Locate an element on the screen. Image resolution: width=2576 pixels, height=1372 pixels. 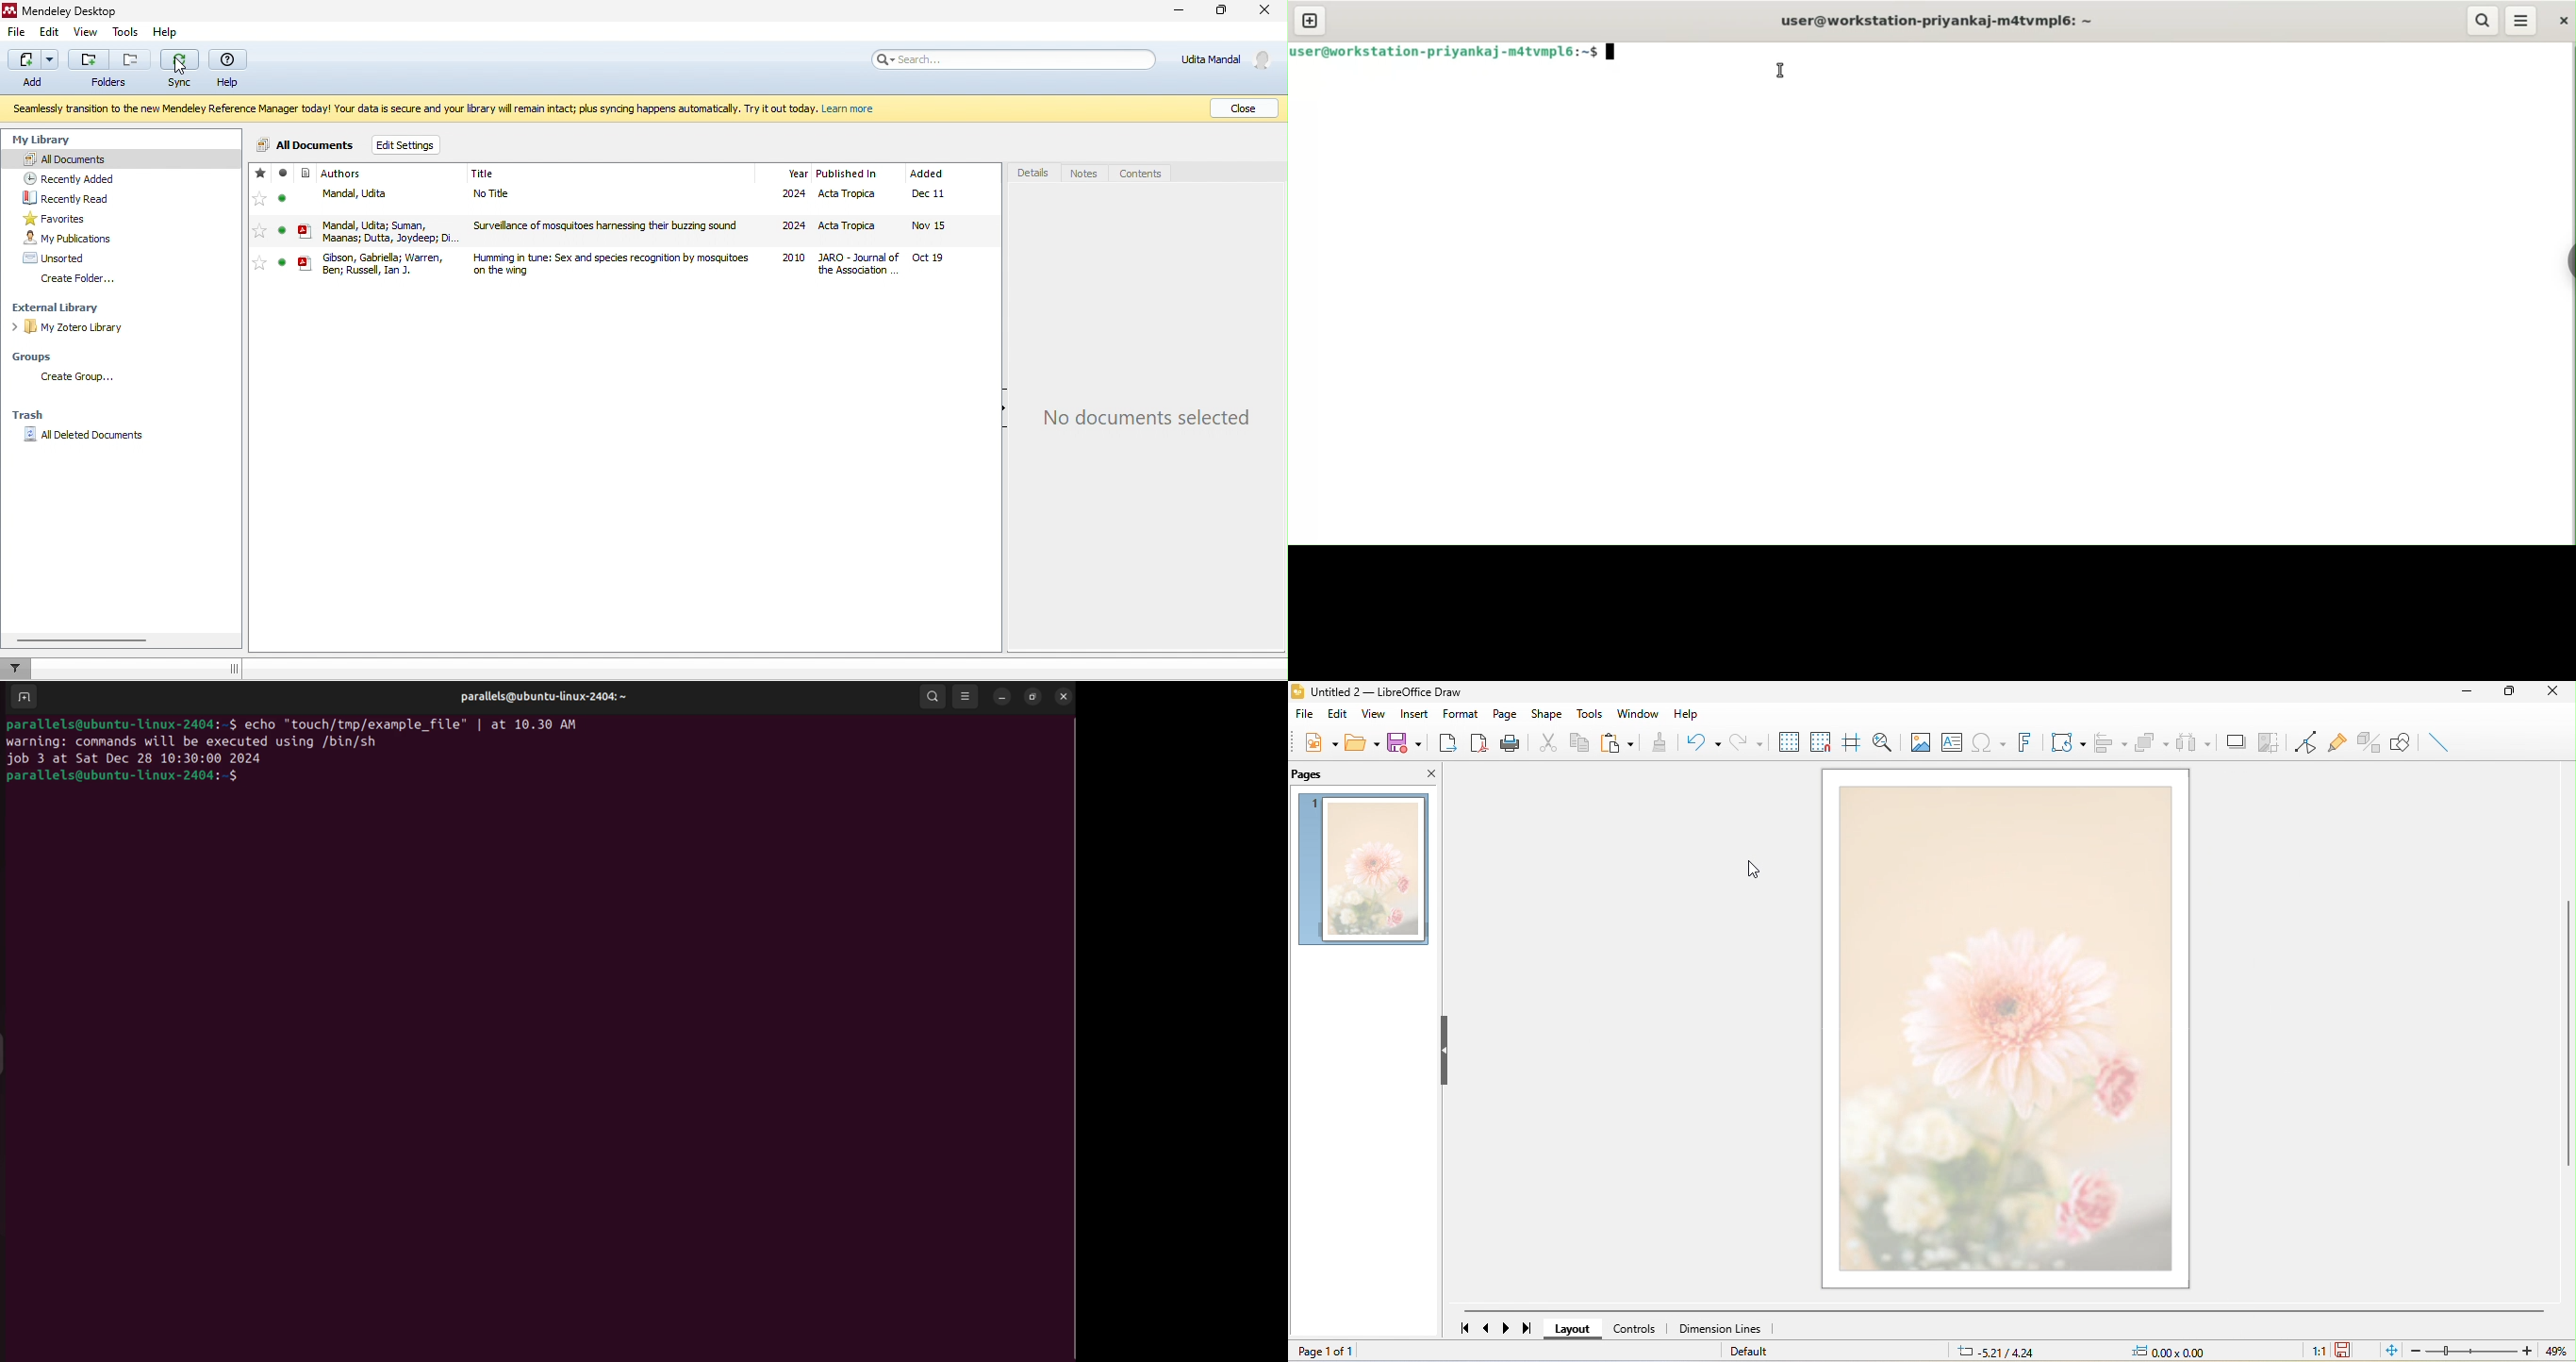
parallels user profile is located at coordinates (542, 698).